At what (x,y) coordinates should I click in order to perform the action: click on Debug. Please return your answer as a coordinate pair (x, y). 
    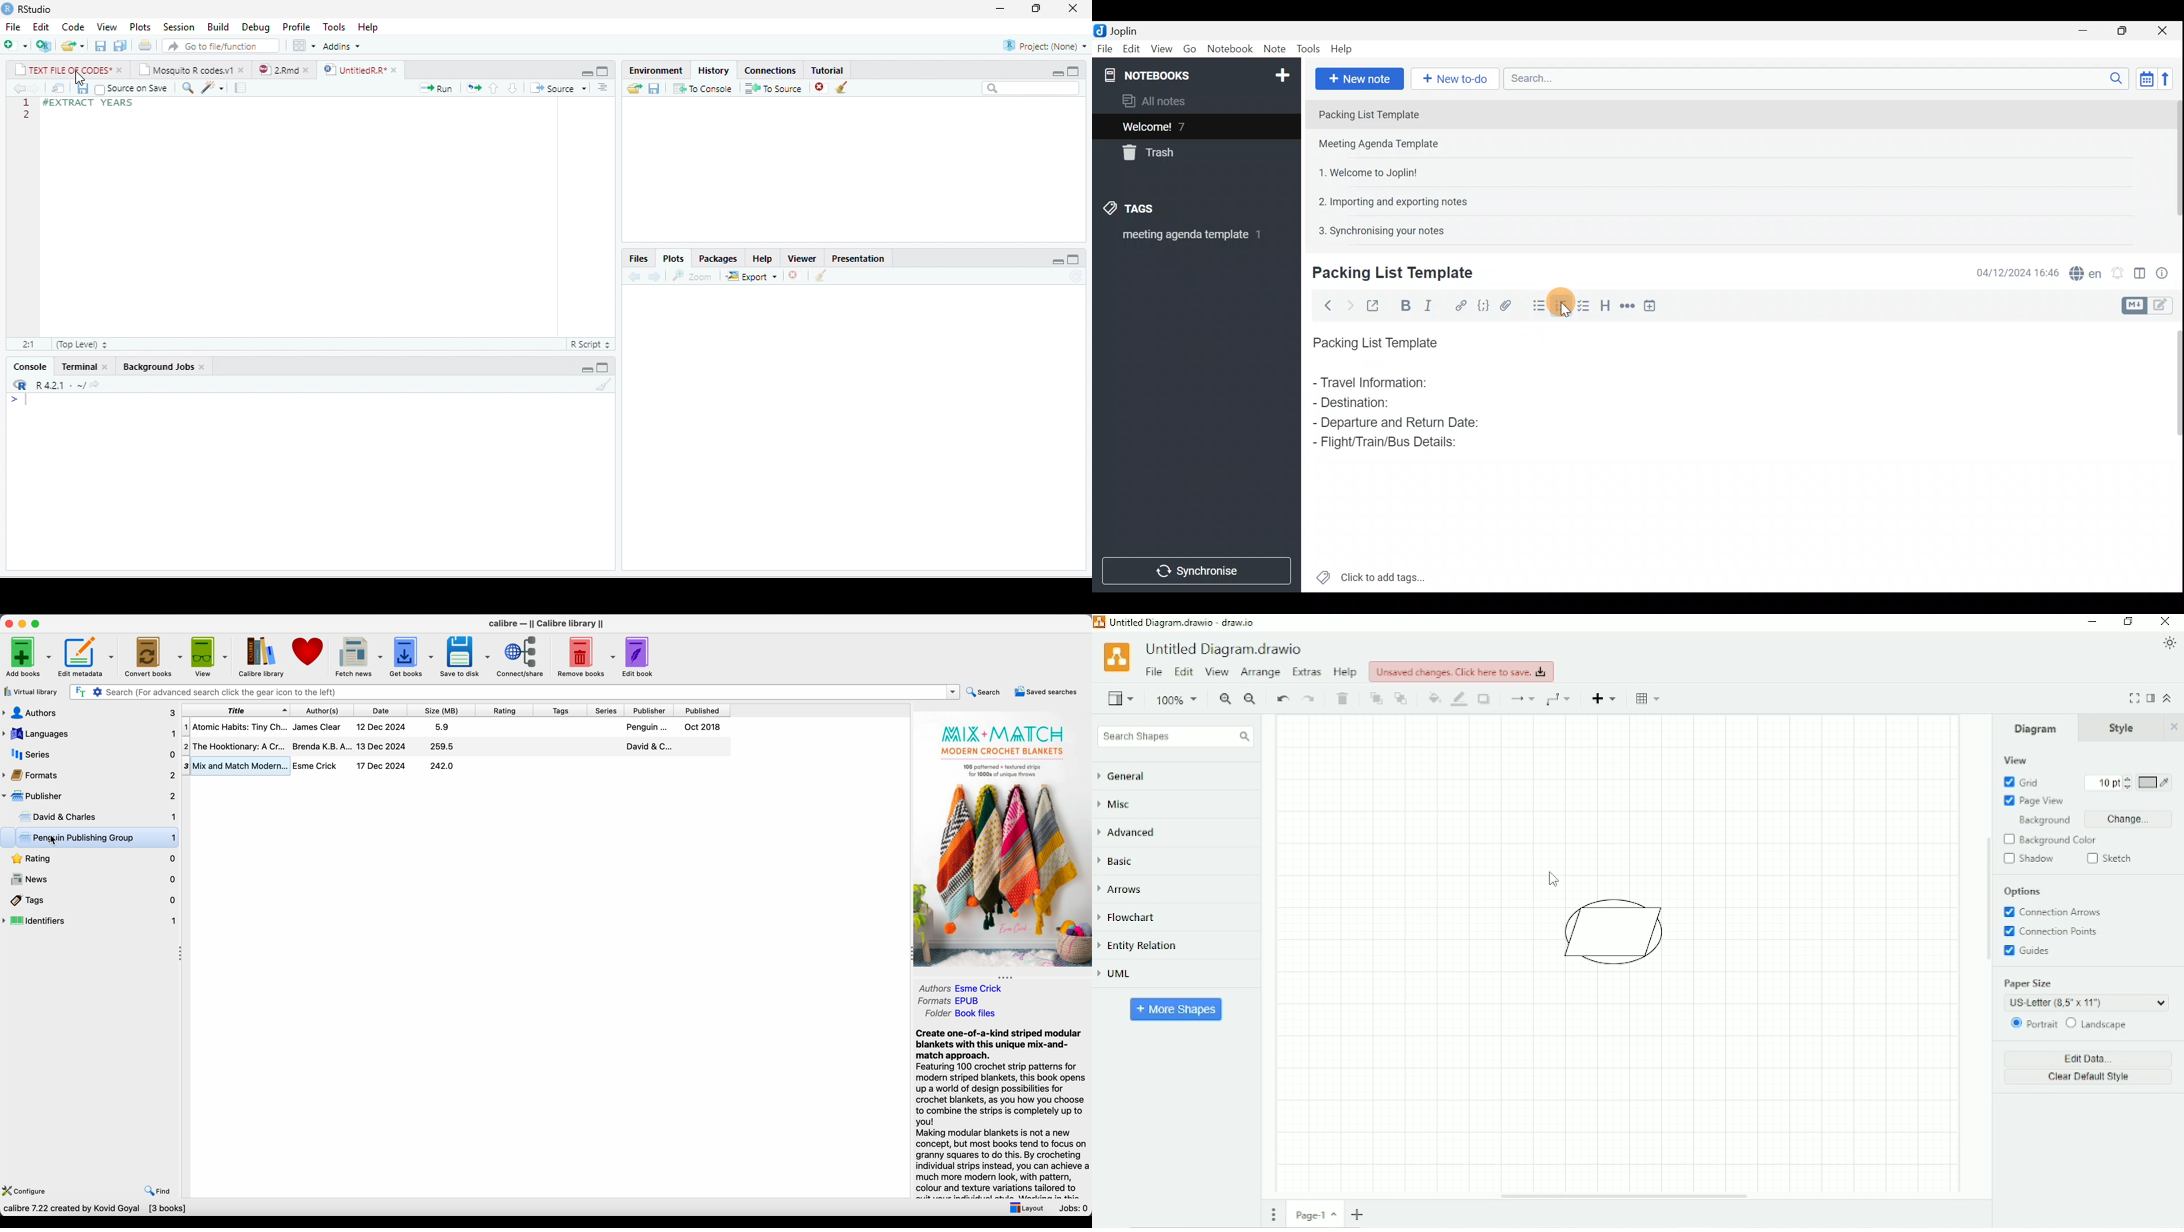
    Looking at the image, I should click on (257, 27).